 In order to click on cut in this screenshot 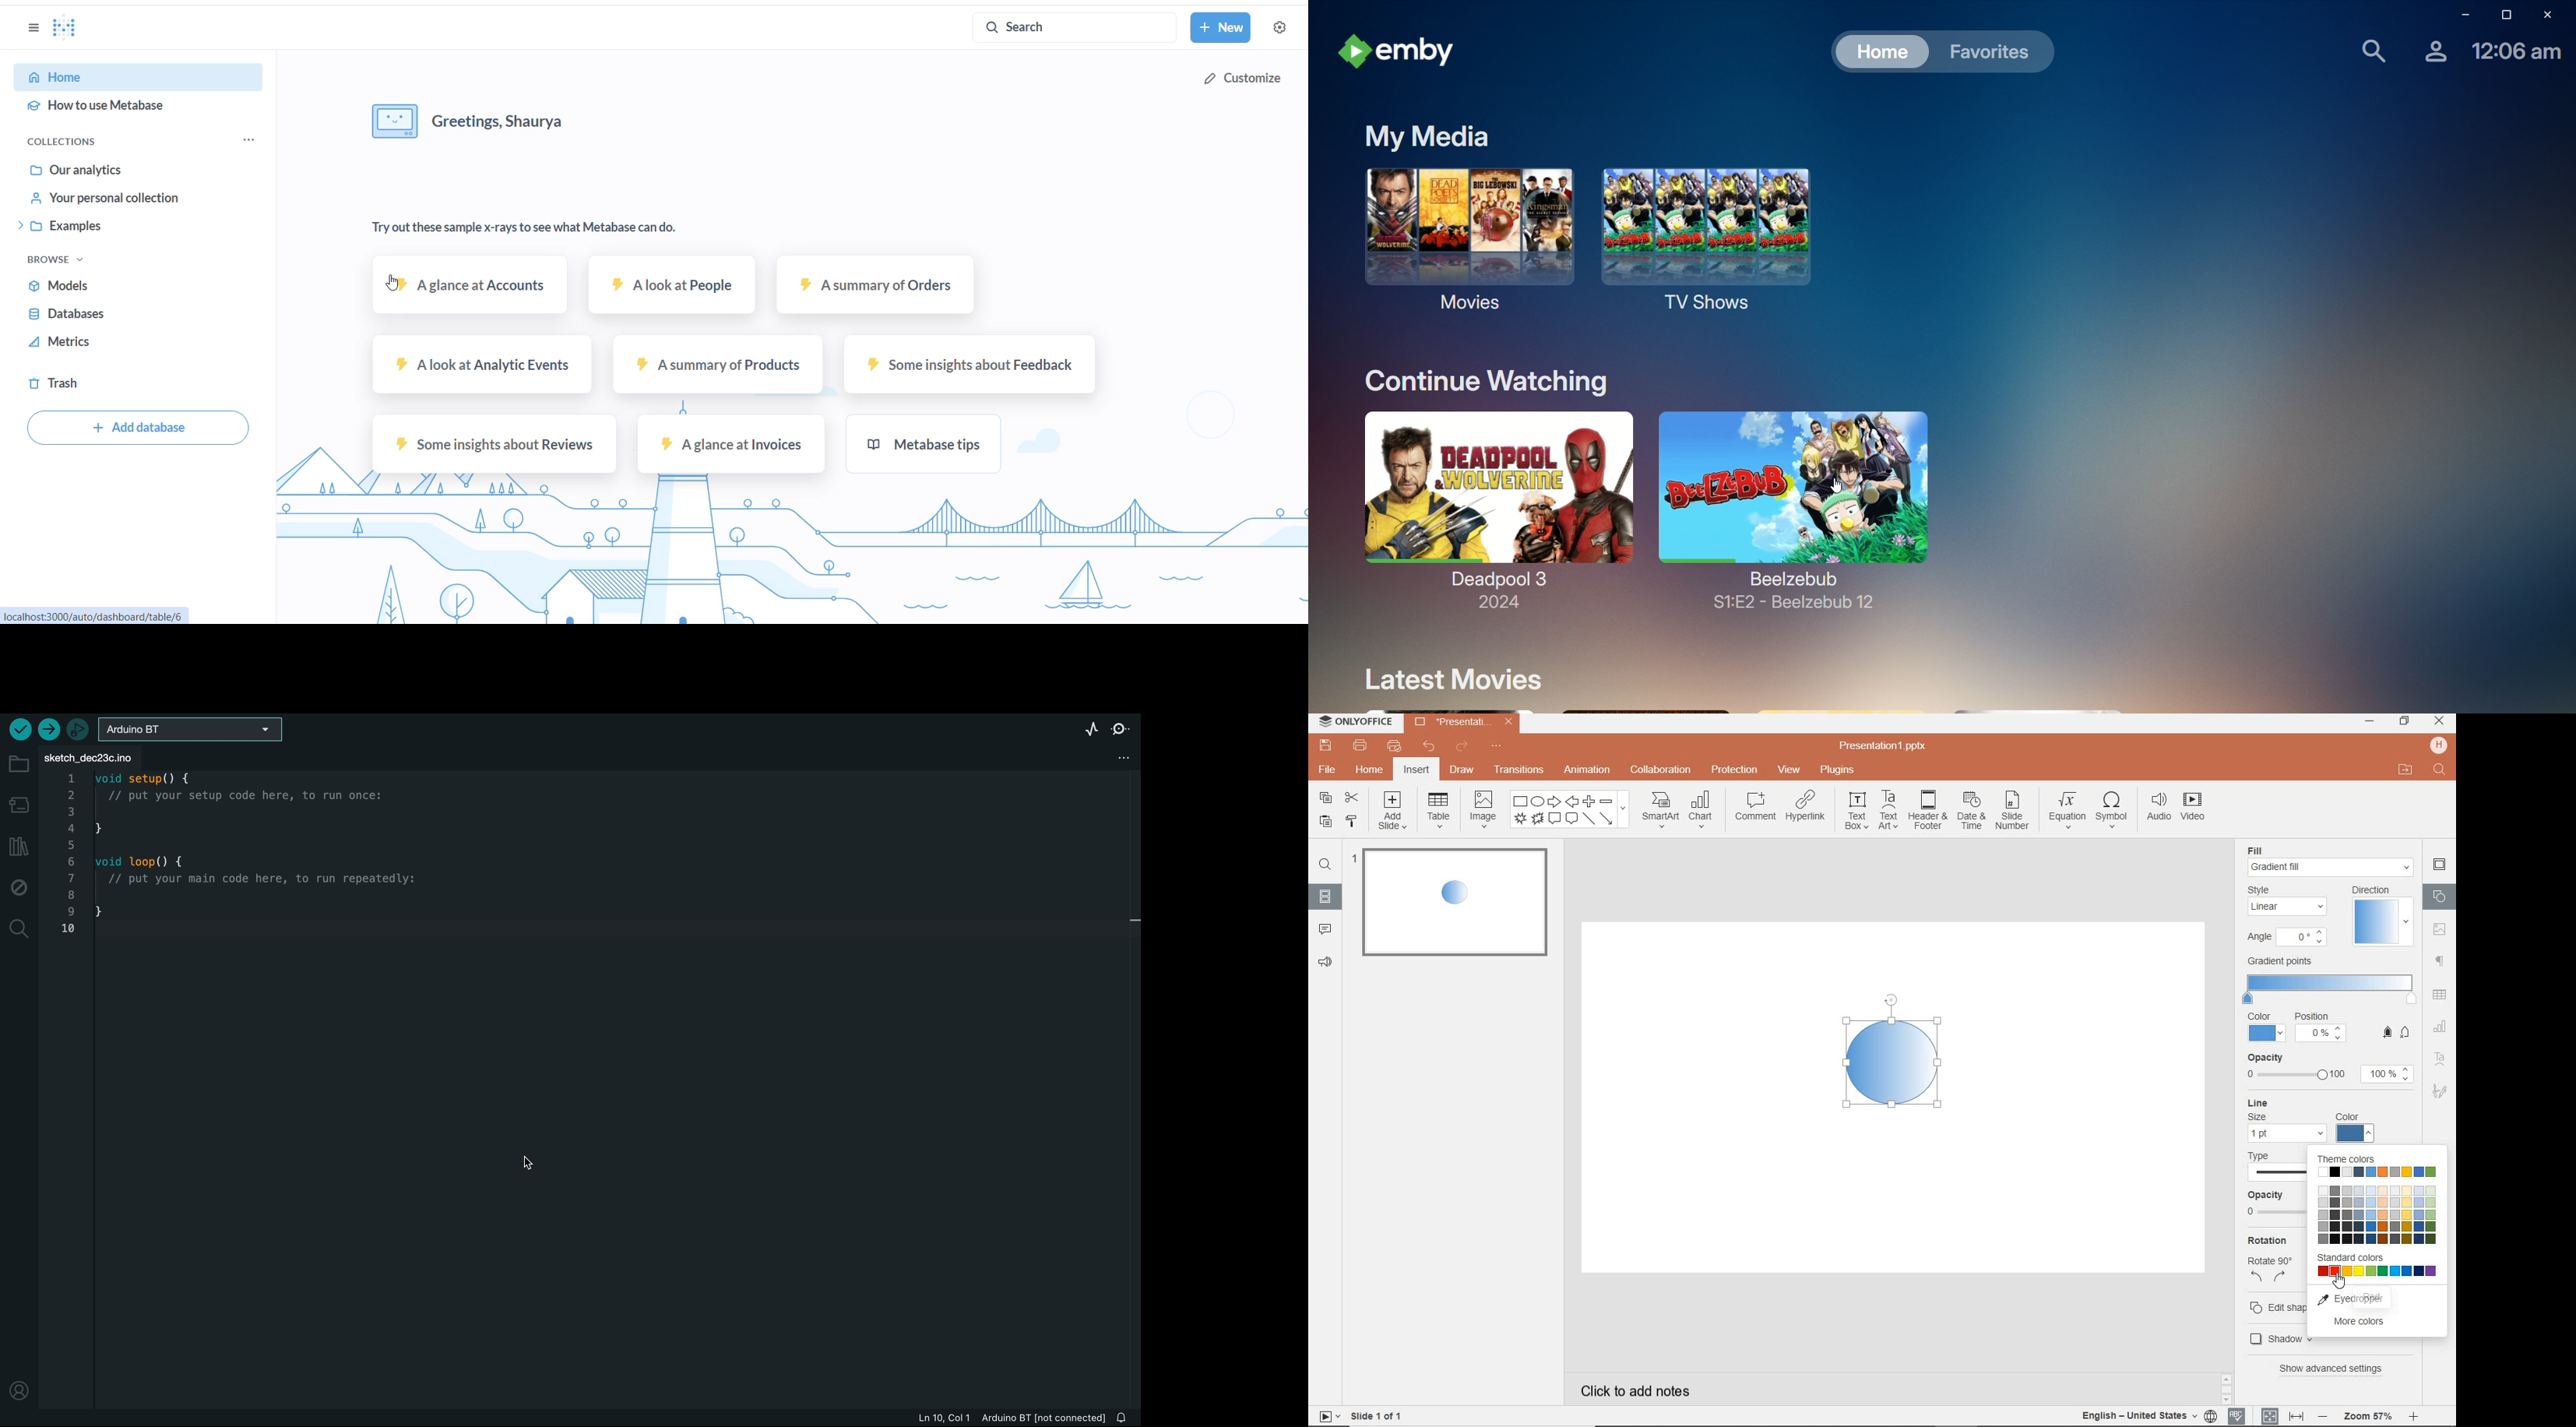, I will do `click(1351, 798)`.